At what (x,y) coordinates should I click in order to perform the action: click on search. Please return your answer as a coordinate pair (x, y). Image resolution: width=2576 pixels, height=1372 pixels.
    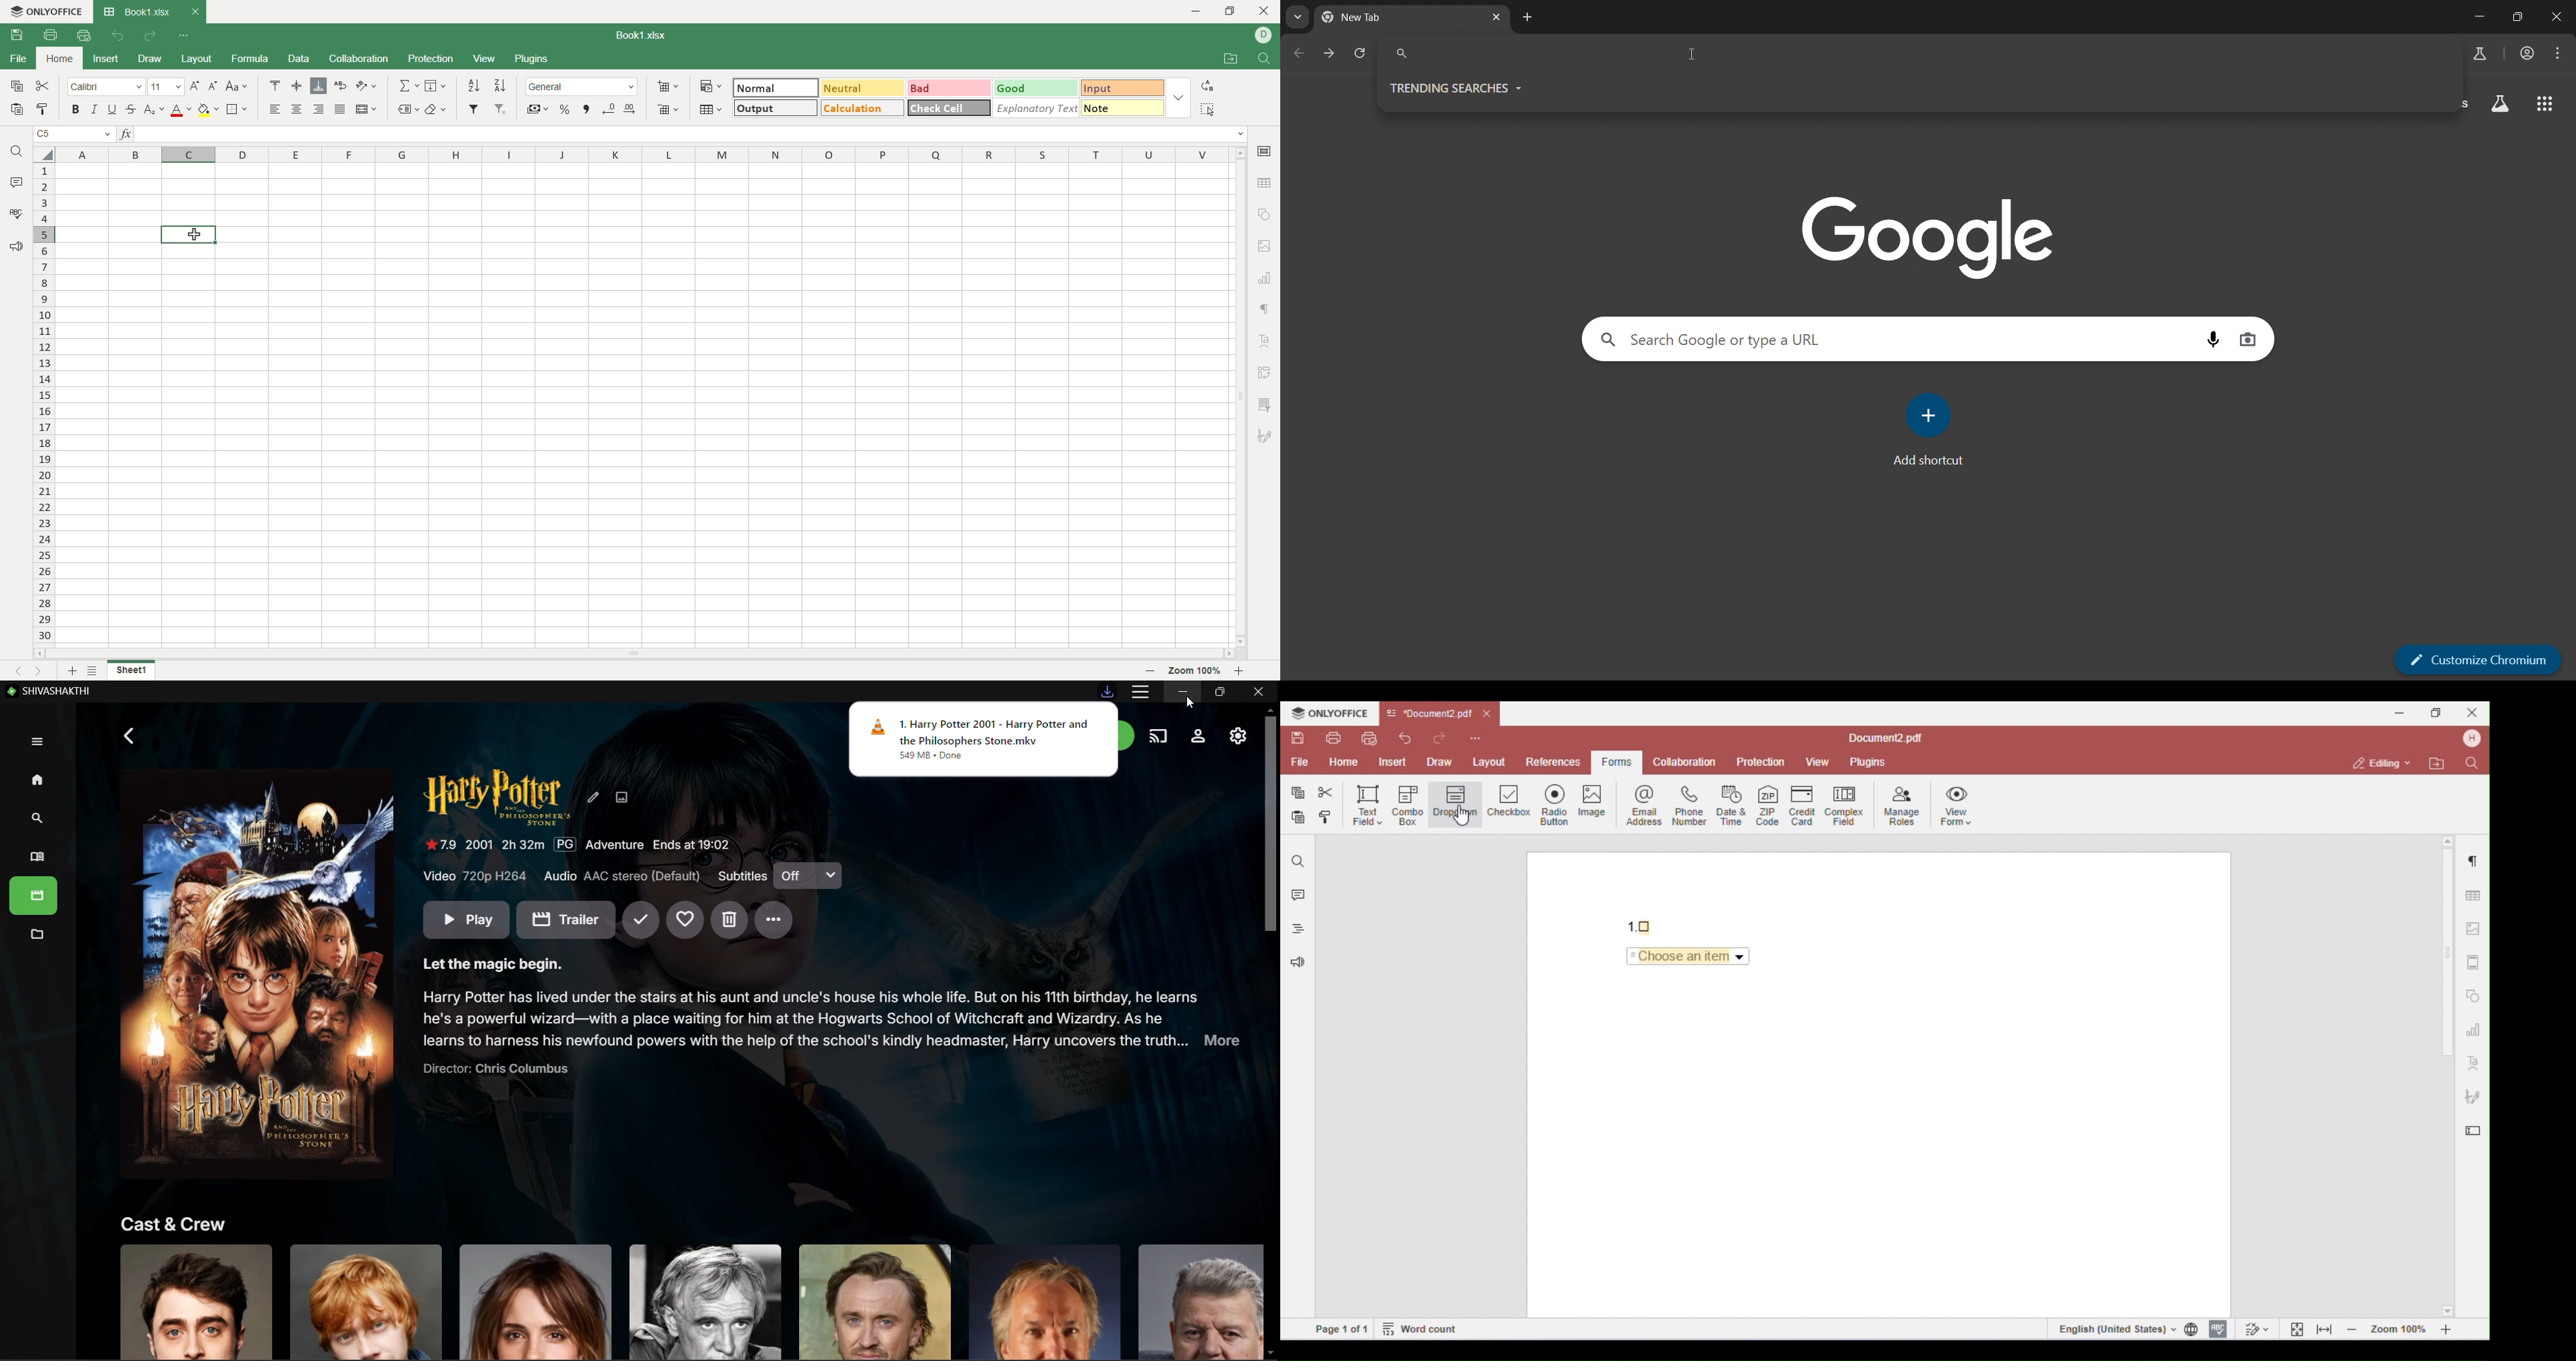
    Looking at the image, I should click on (18, 153).